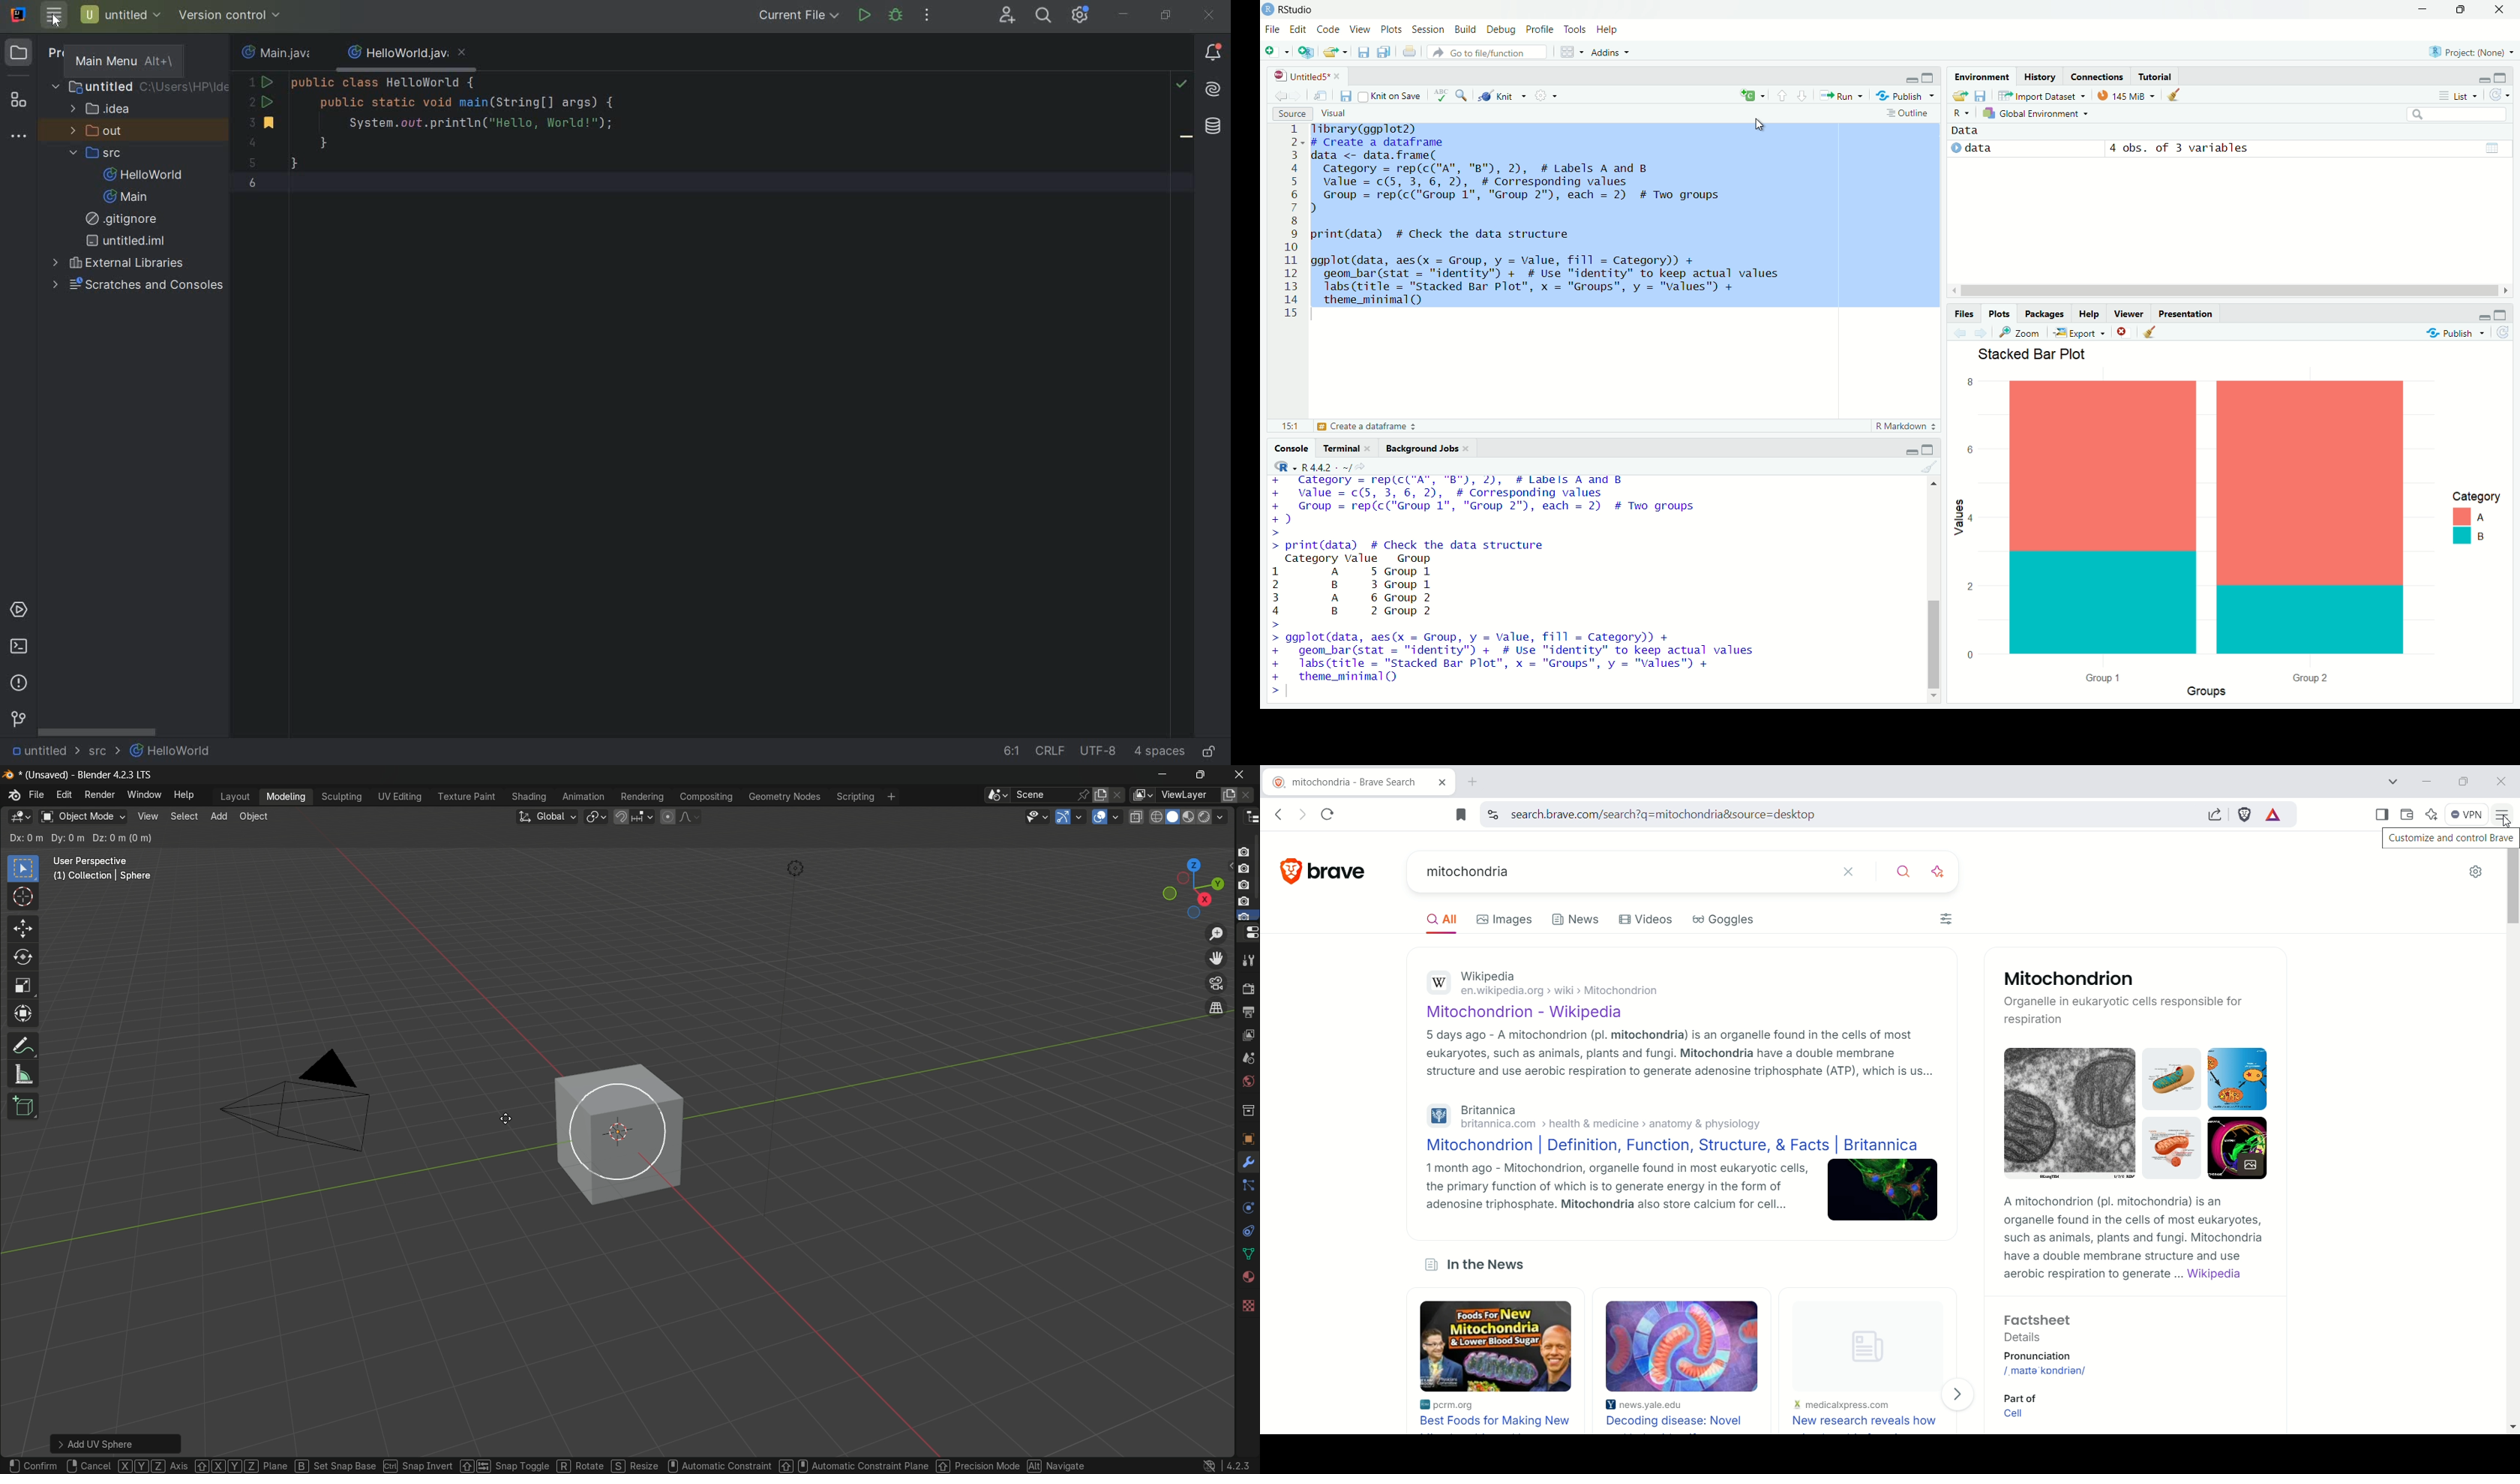 This screenshot has width=2520, height=1484. I want to click on Clear console (Ctrl + L), so click(2175, 94).